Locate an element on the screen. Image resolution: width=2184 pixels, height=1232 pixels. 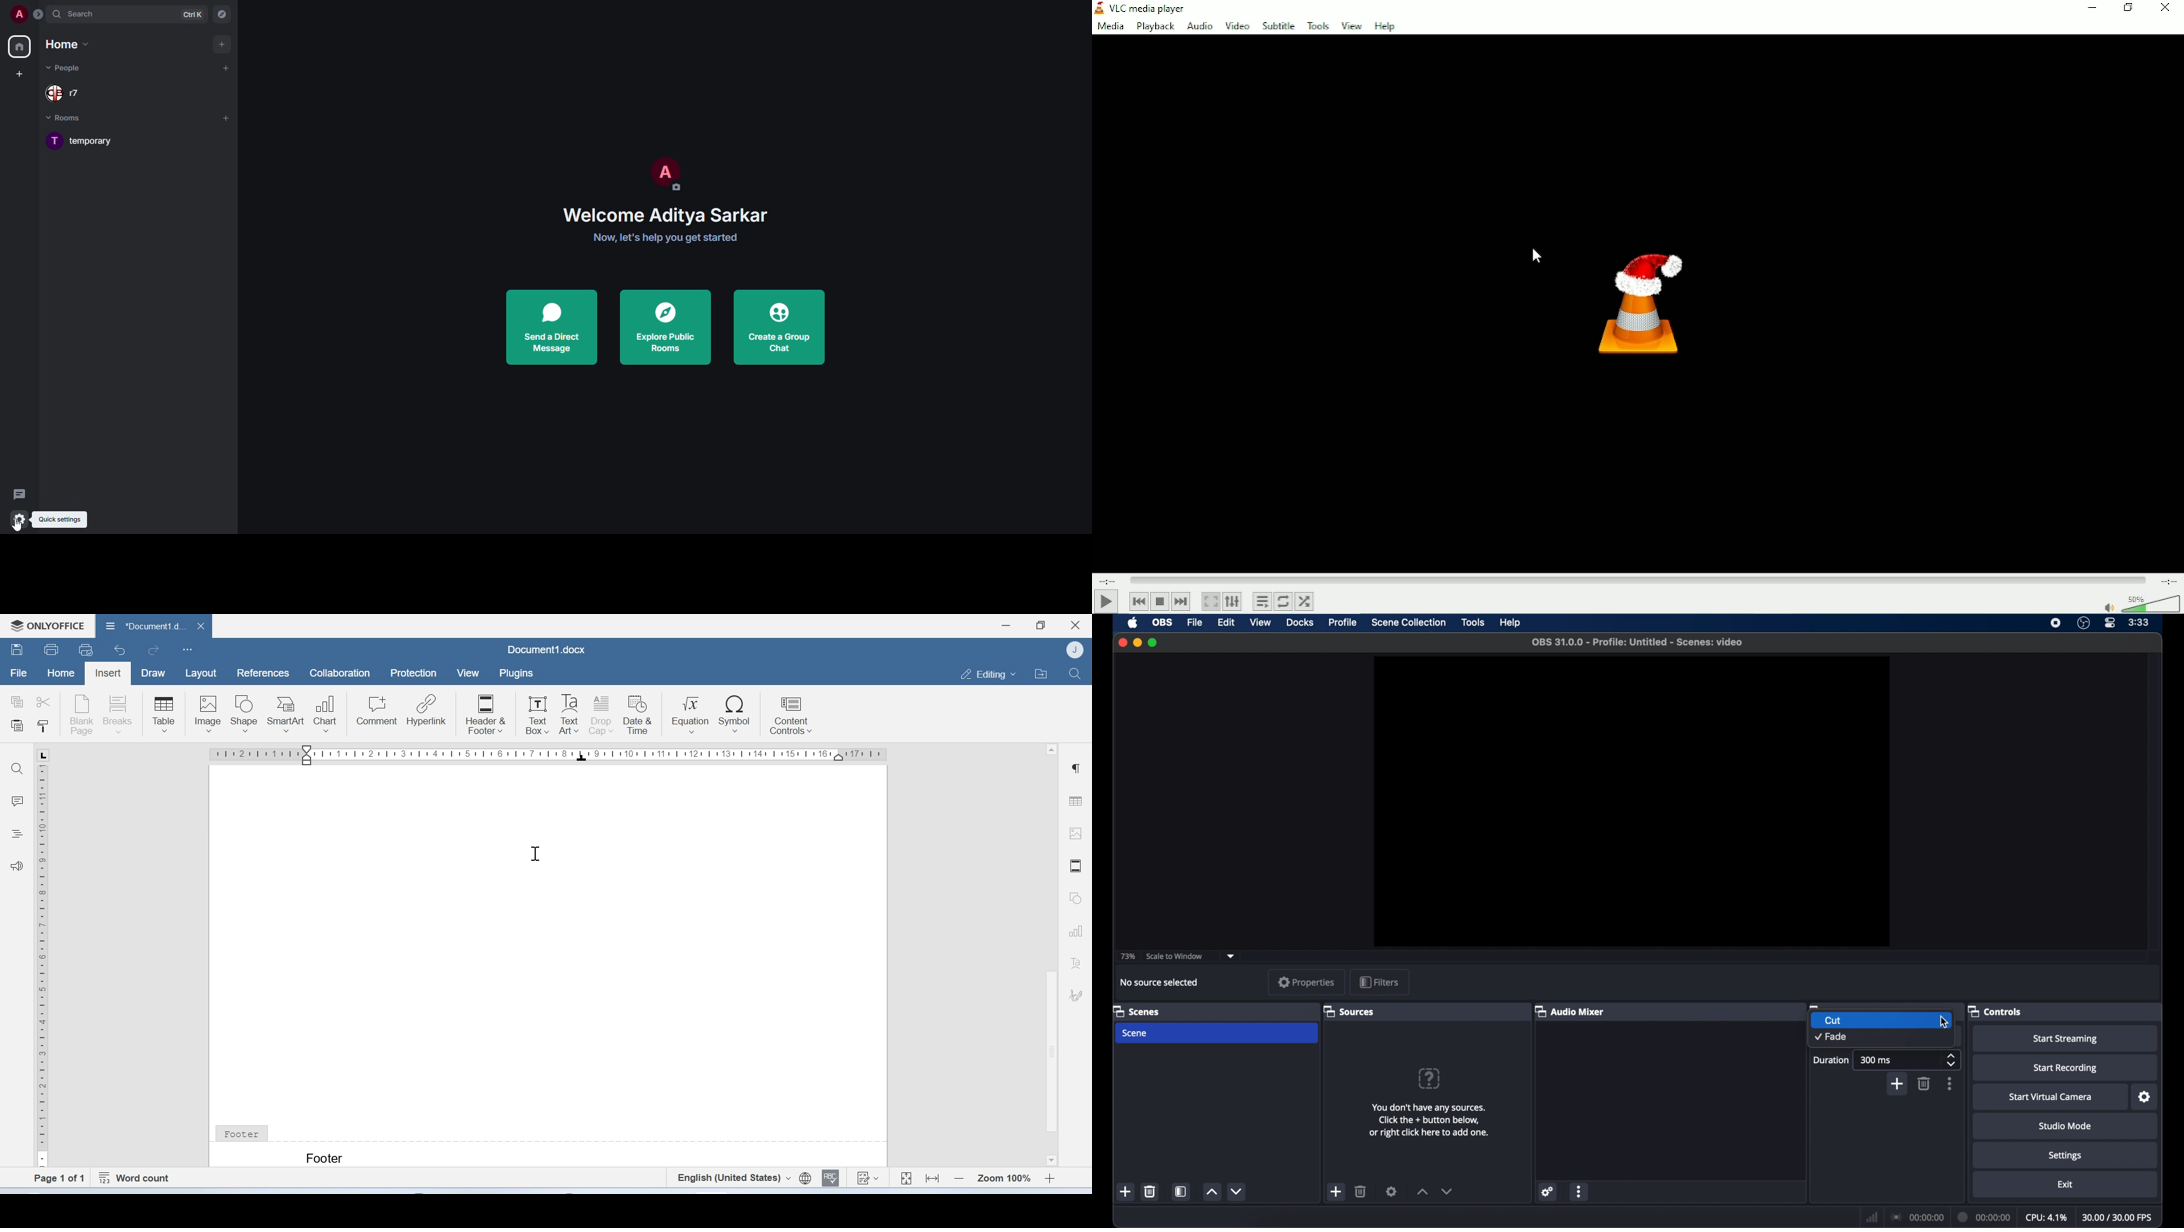
add is located at coordinates (1124, 1192).